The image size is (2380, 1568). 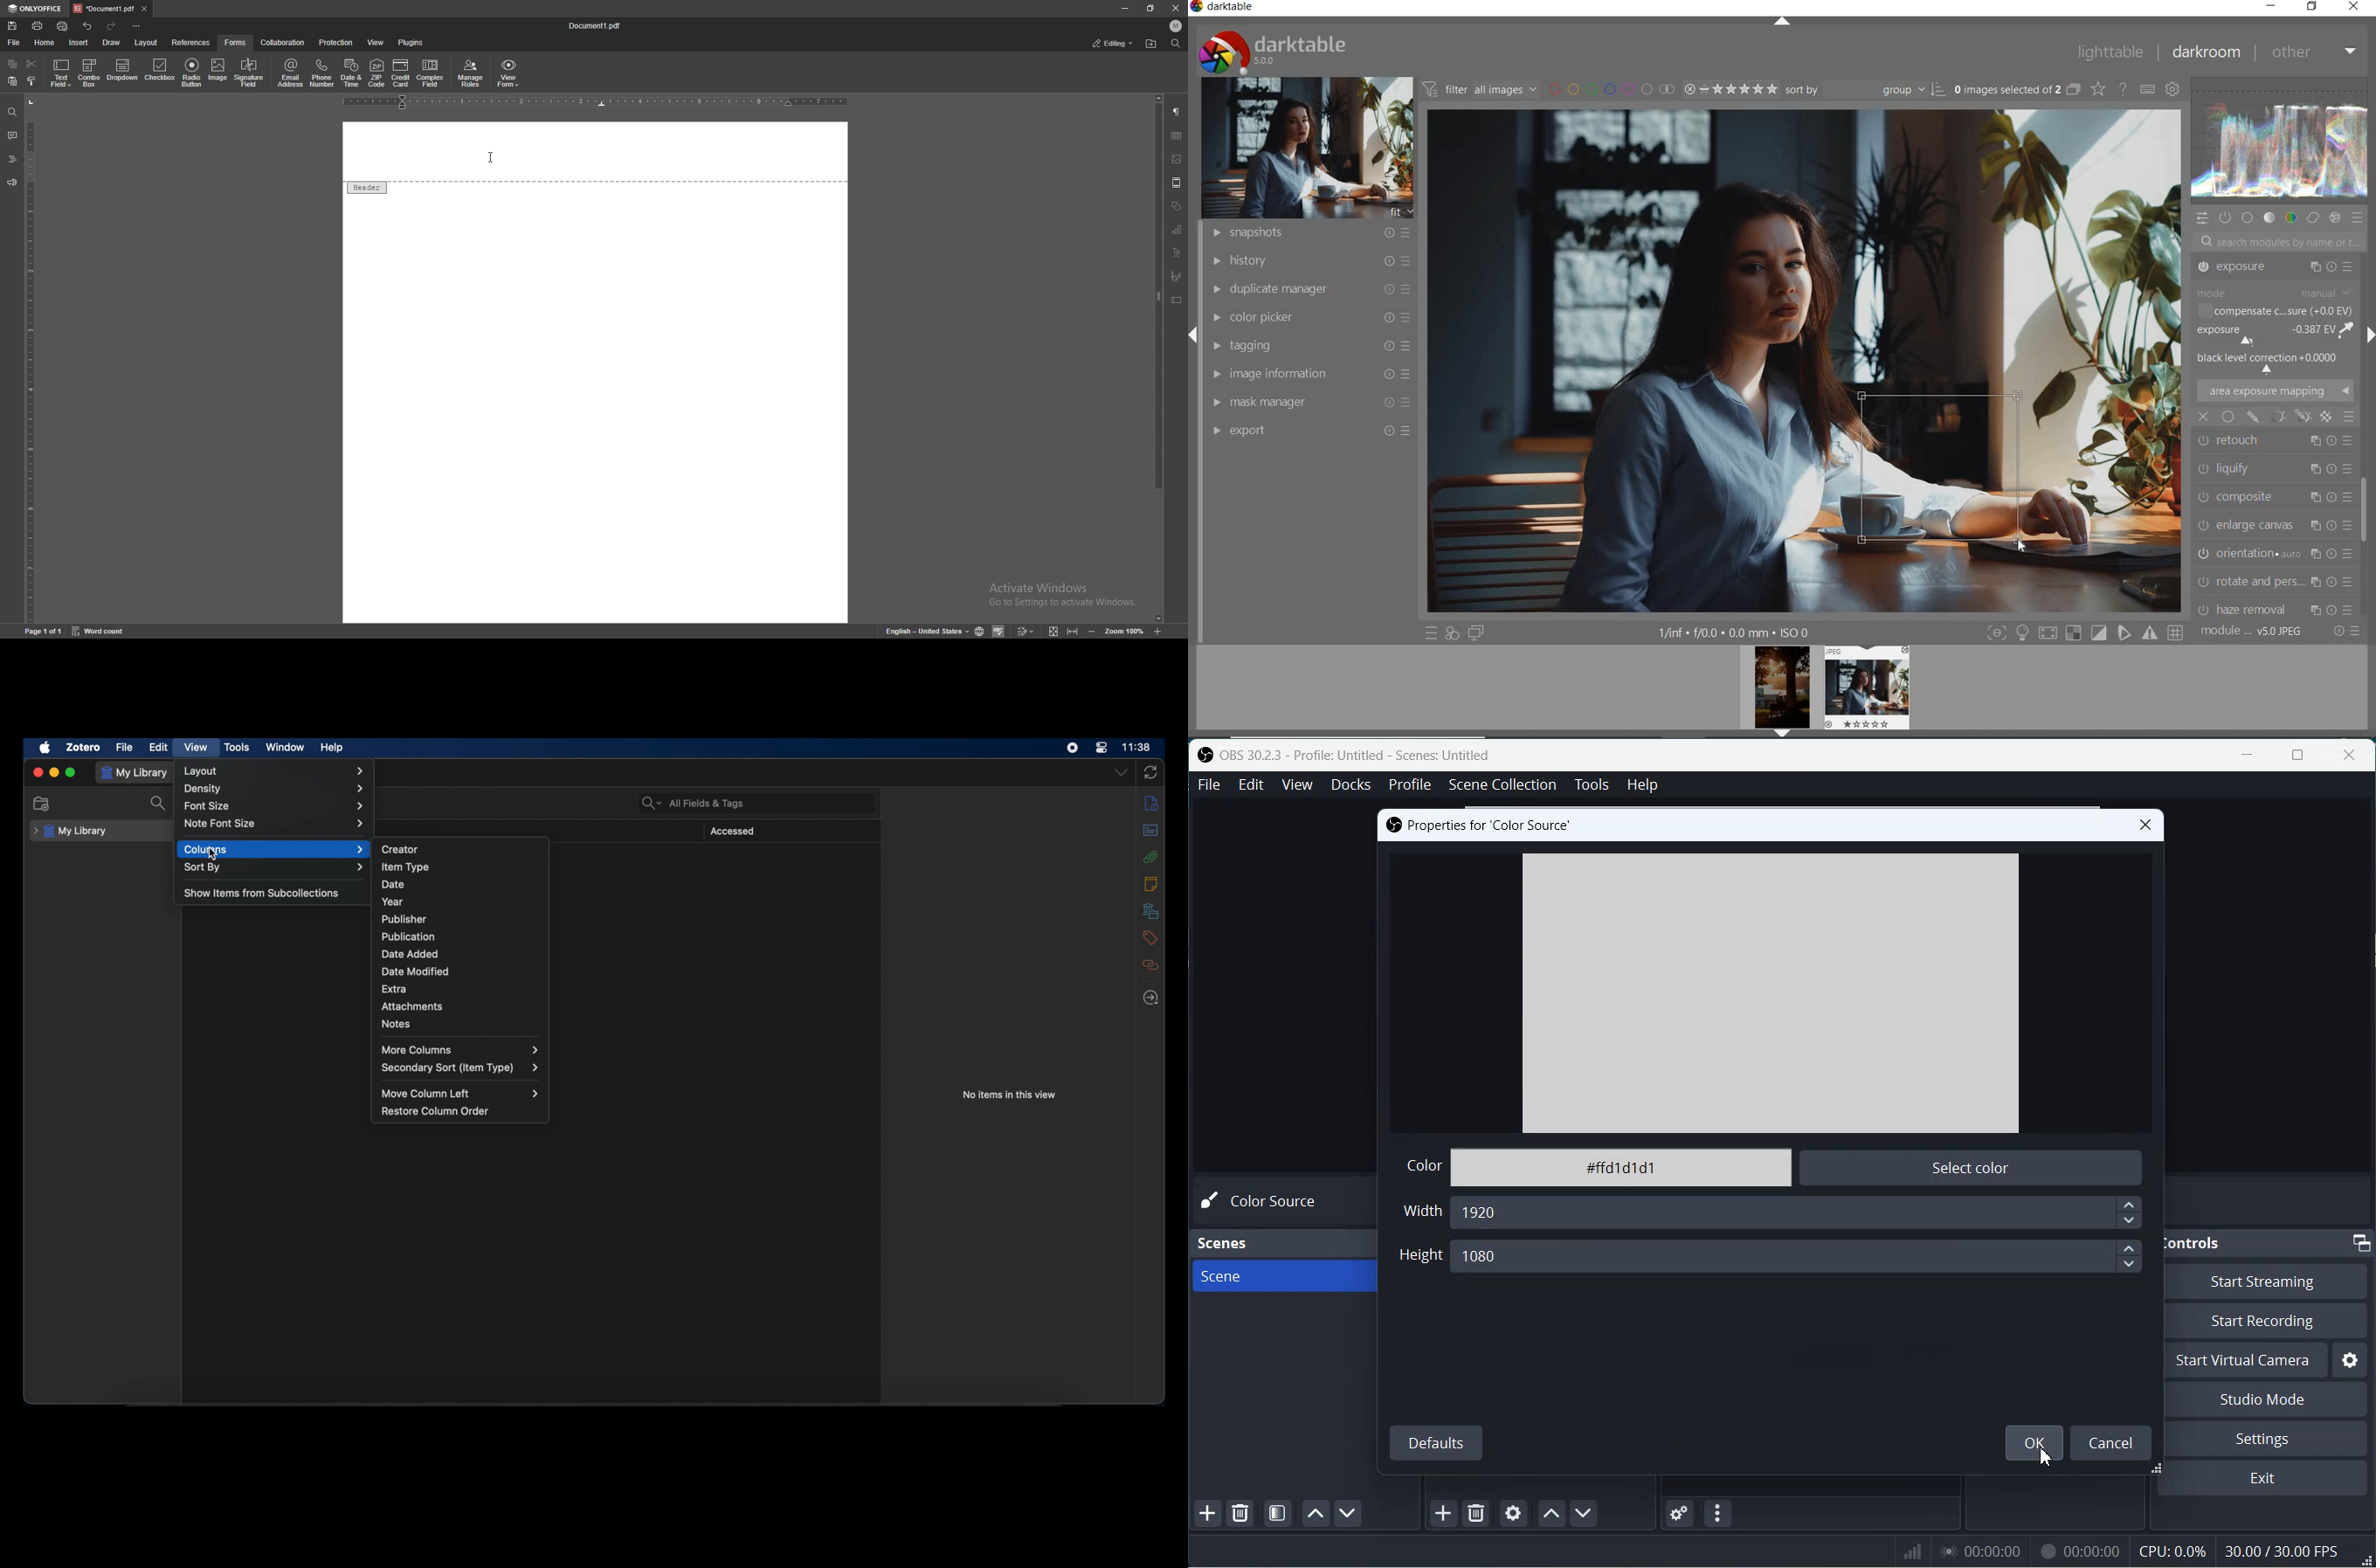 What do you see at coordinates (2204, 417) in the screenshot?
I see `close` at bounding box center [2204, 417].